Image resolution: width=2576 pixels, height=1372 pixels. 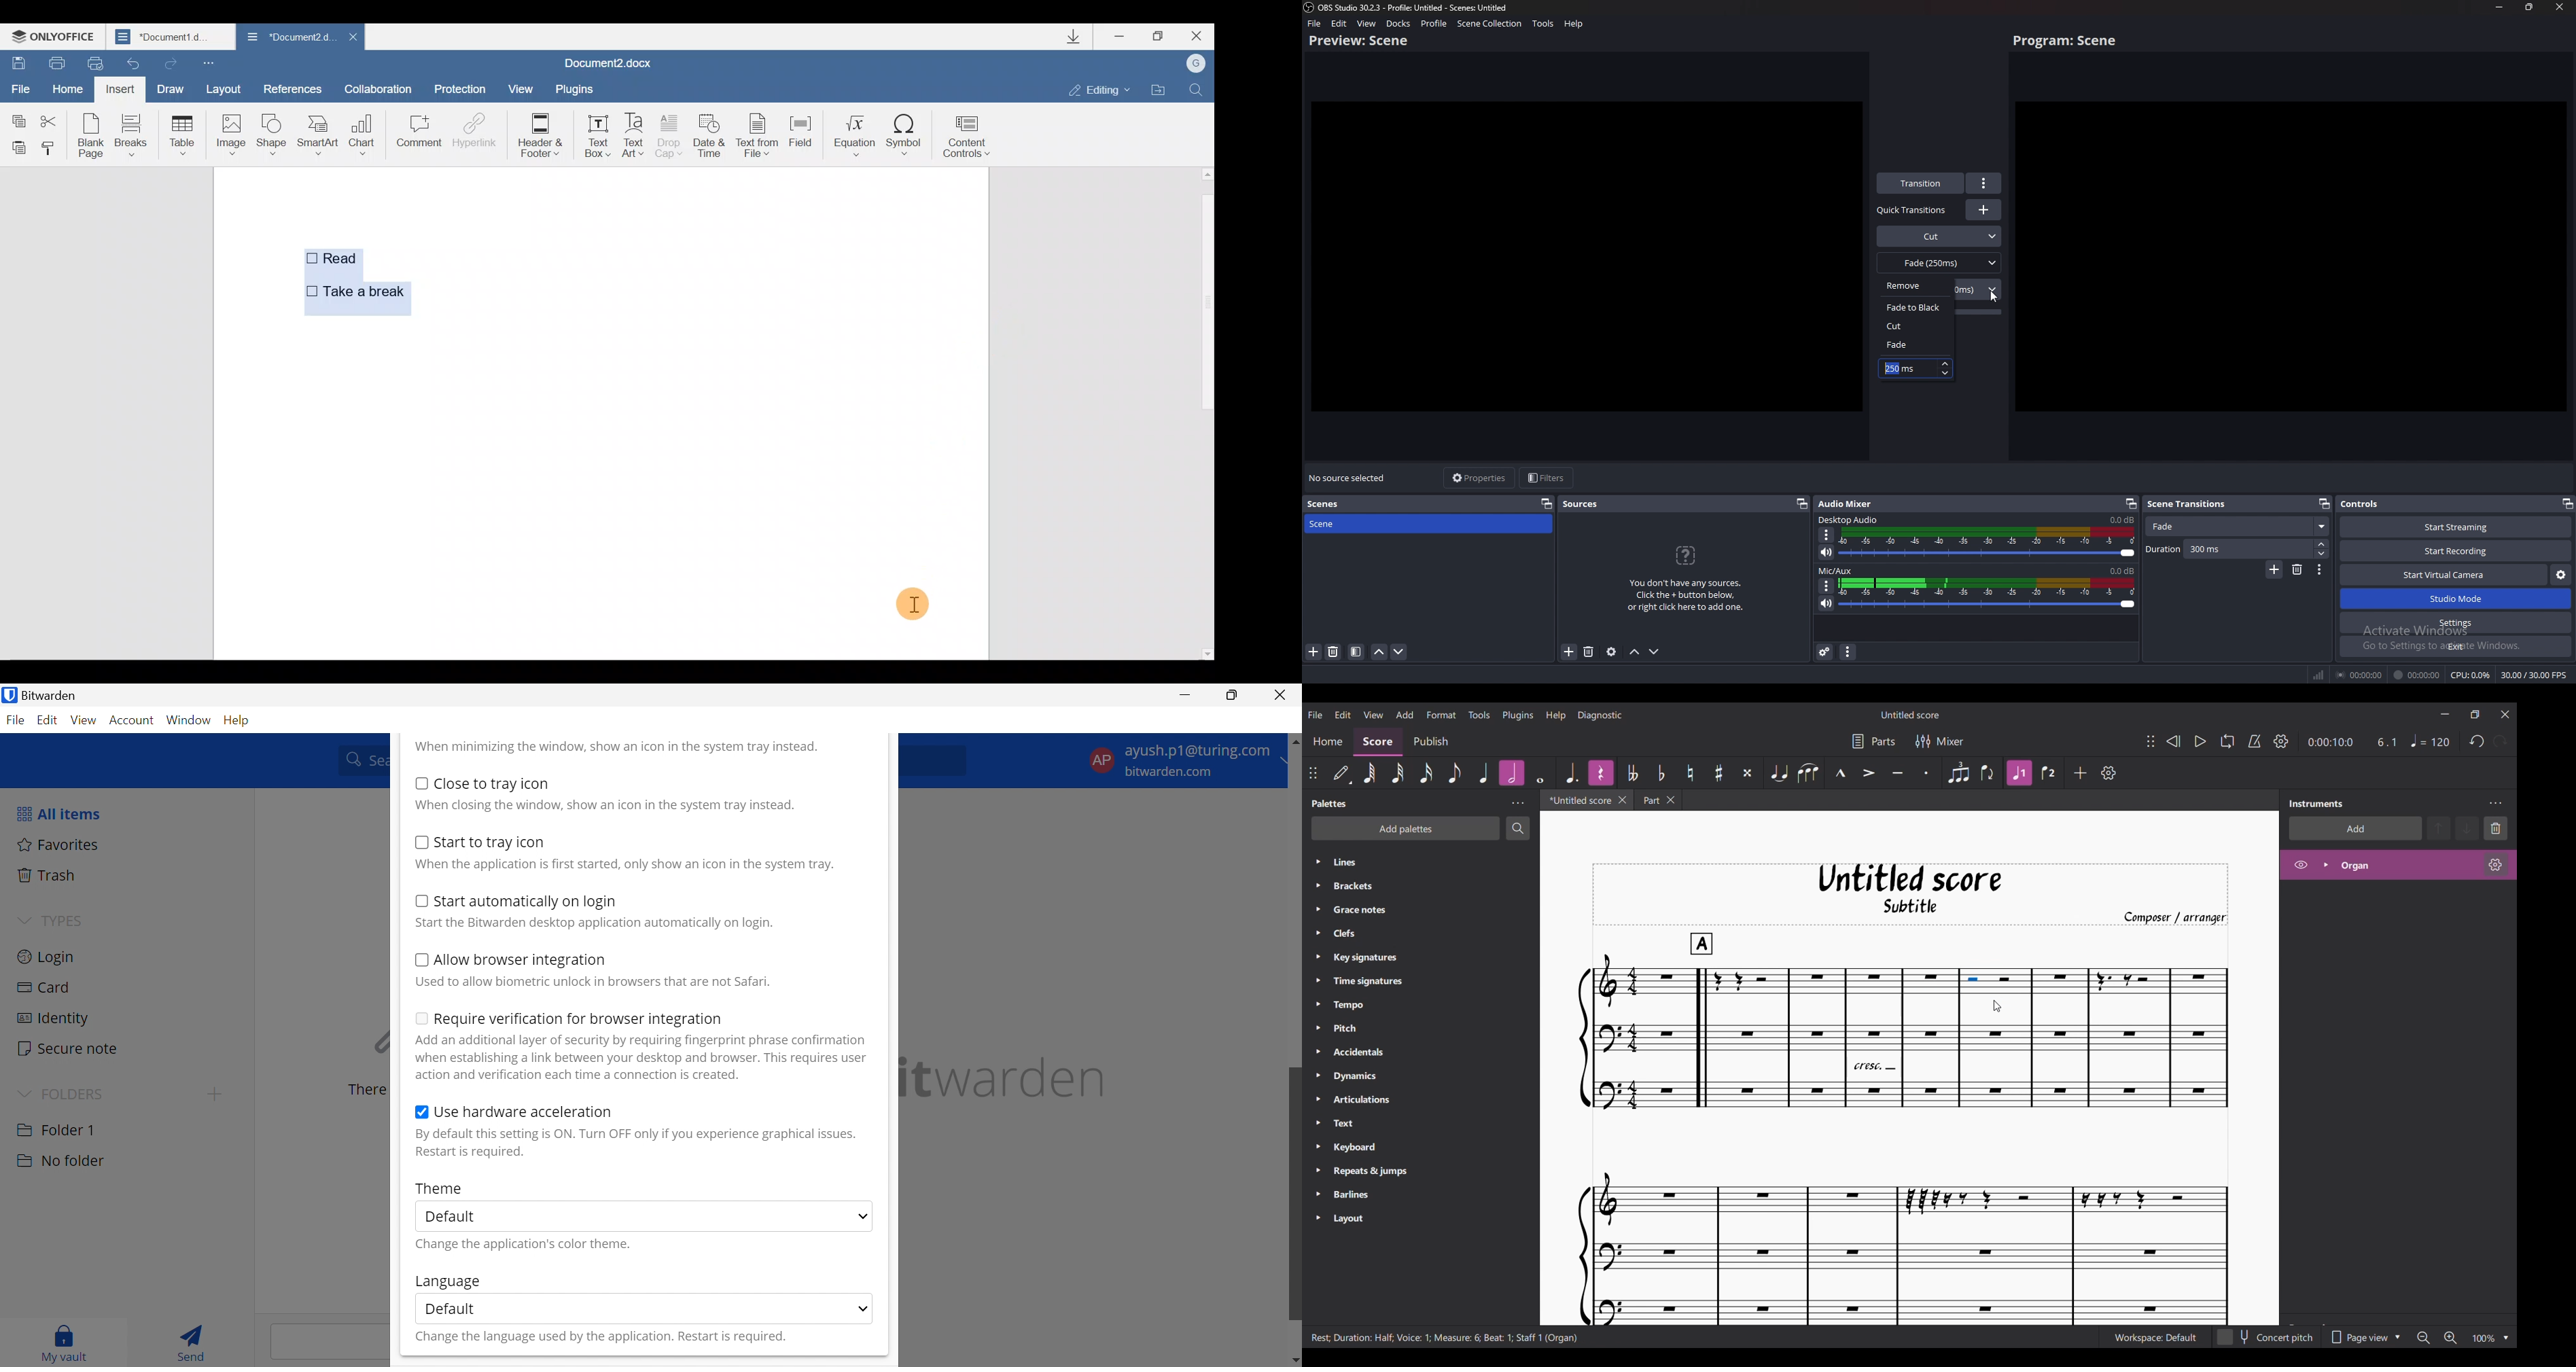 What do you see at coordinates (1922, 183) in the screenshot?
I see `transition` at bounding box center [1922, 183].